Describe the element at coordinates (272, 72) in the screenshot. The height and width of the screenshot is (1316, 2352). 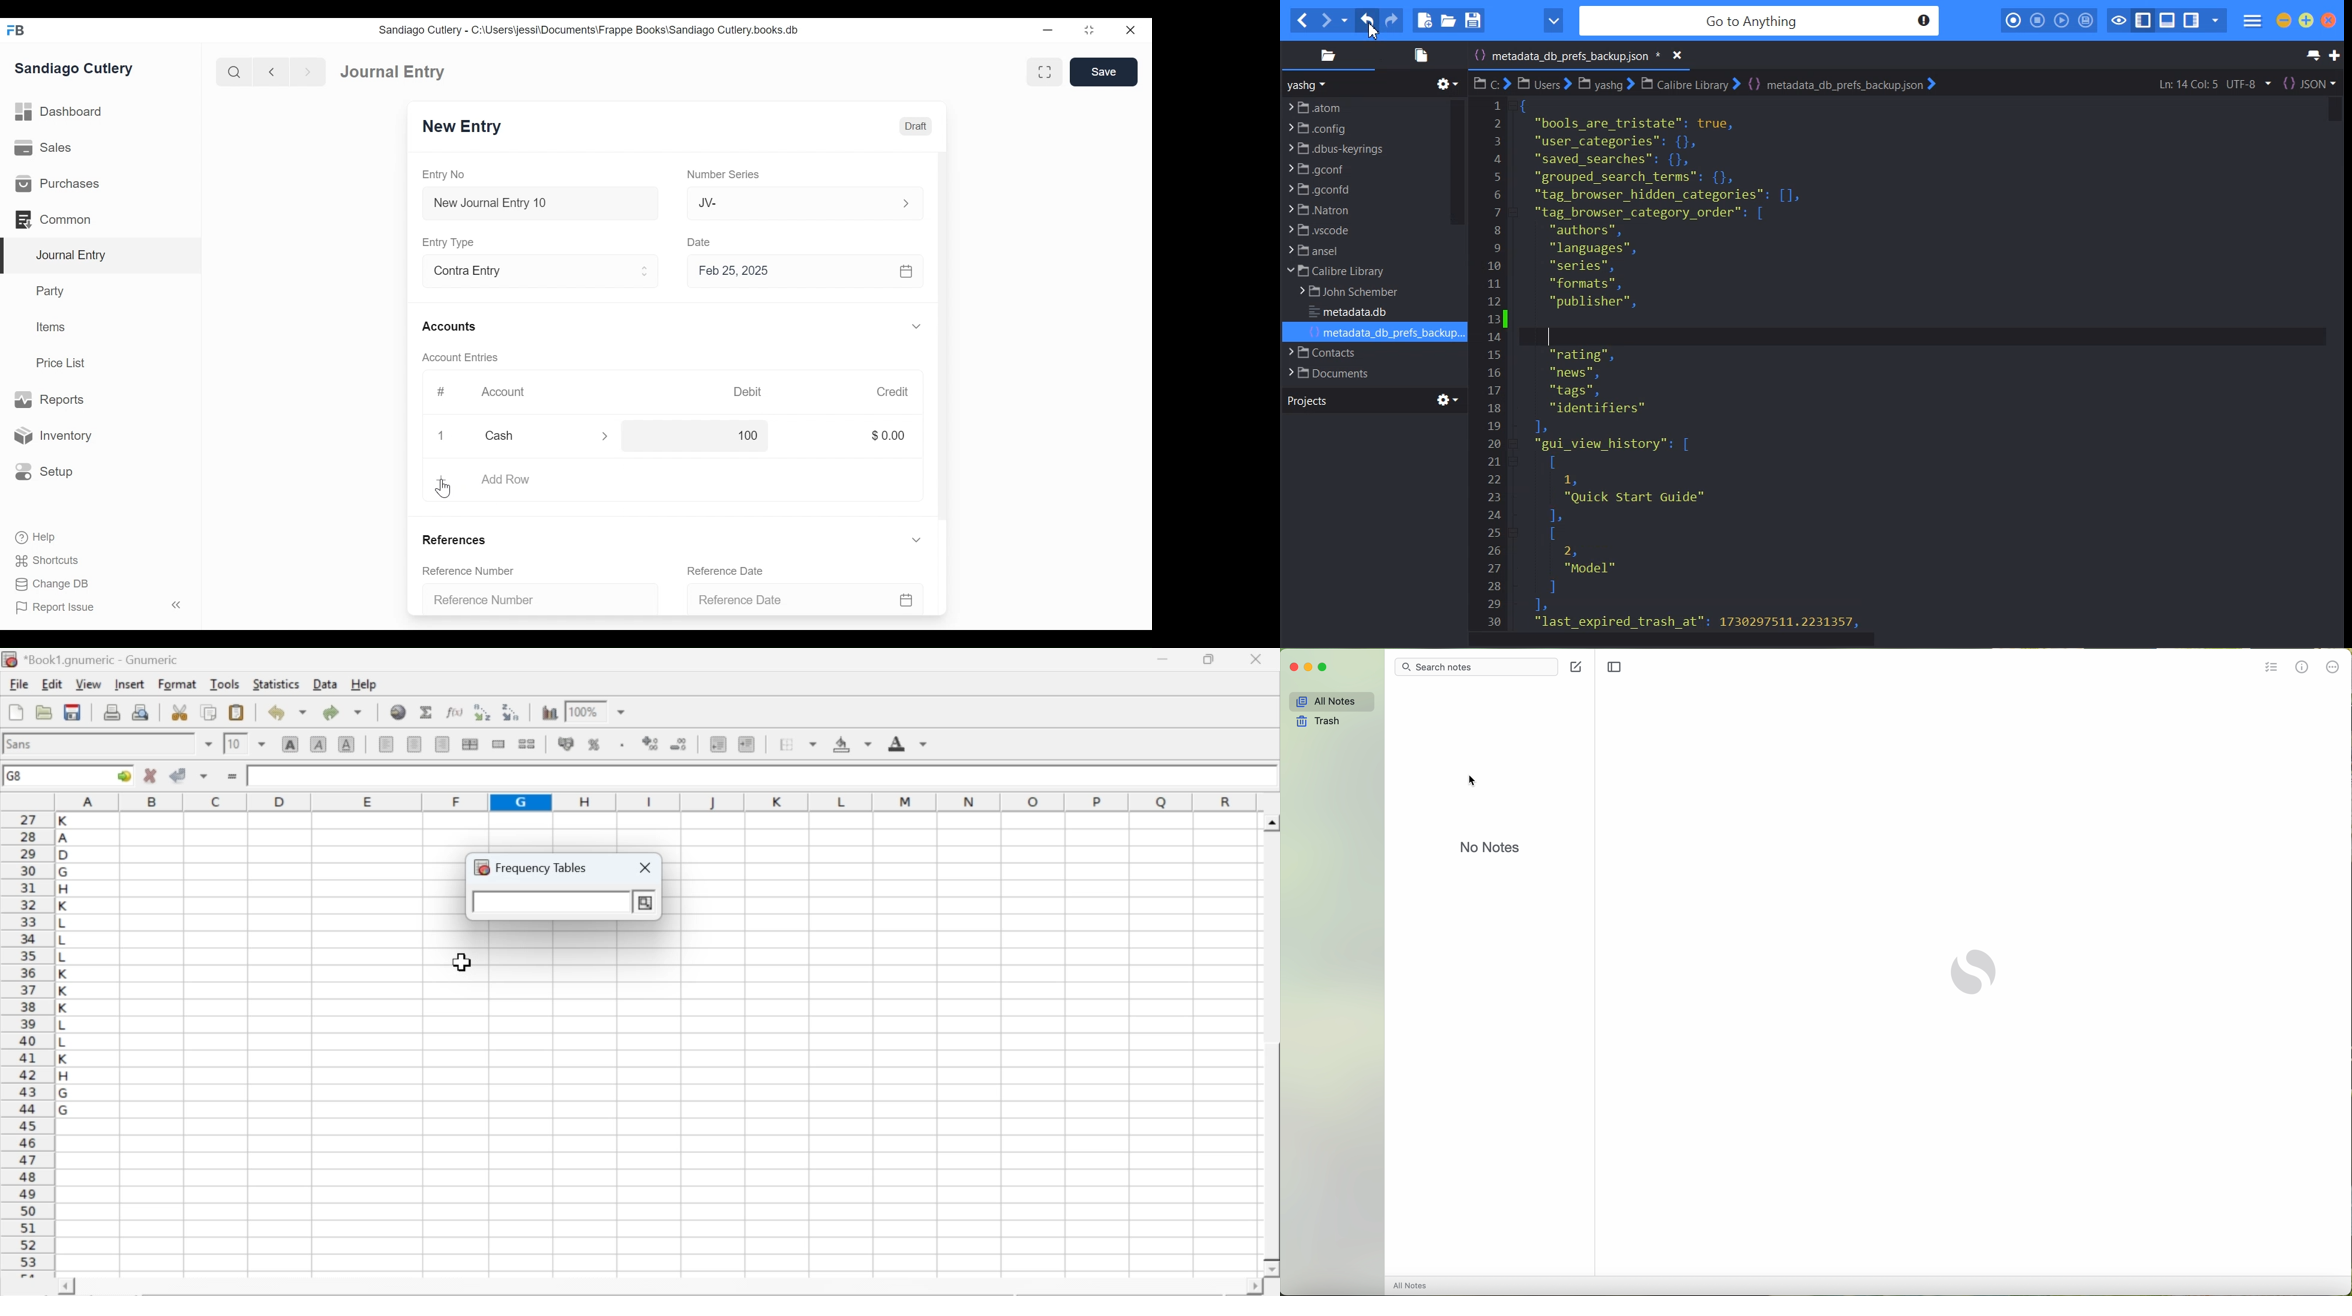
I see `Navigate Back` at that location.